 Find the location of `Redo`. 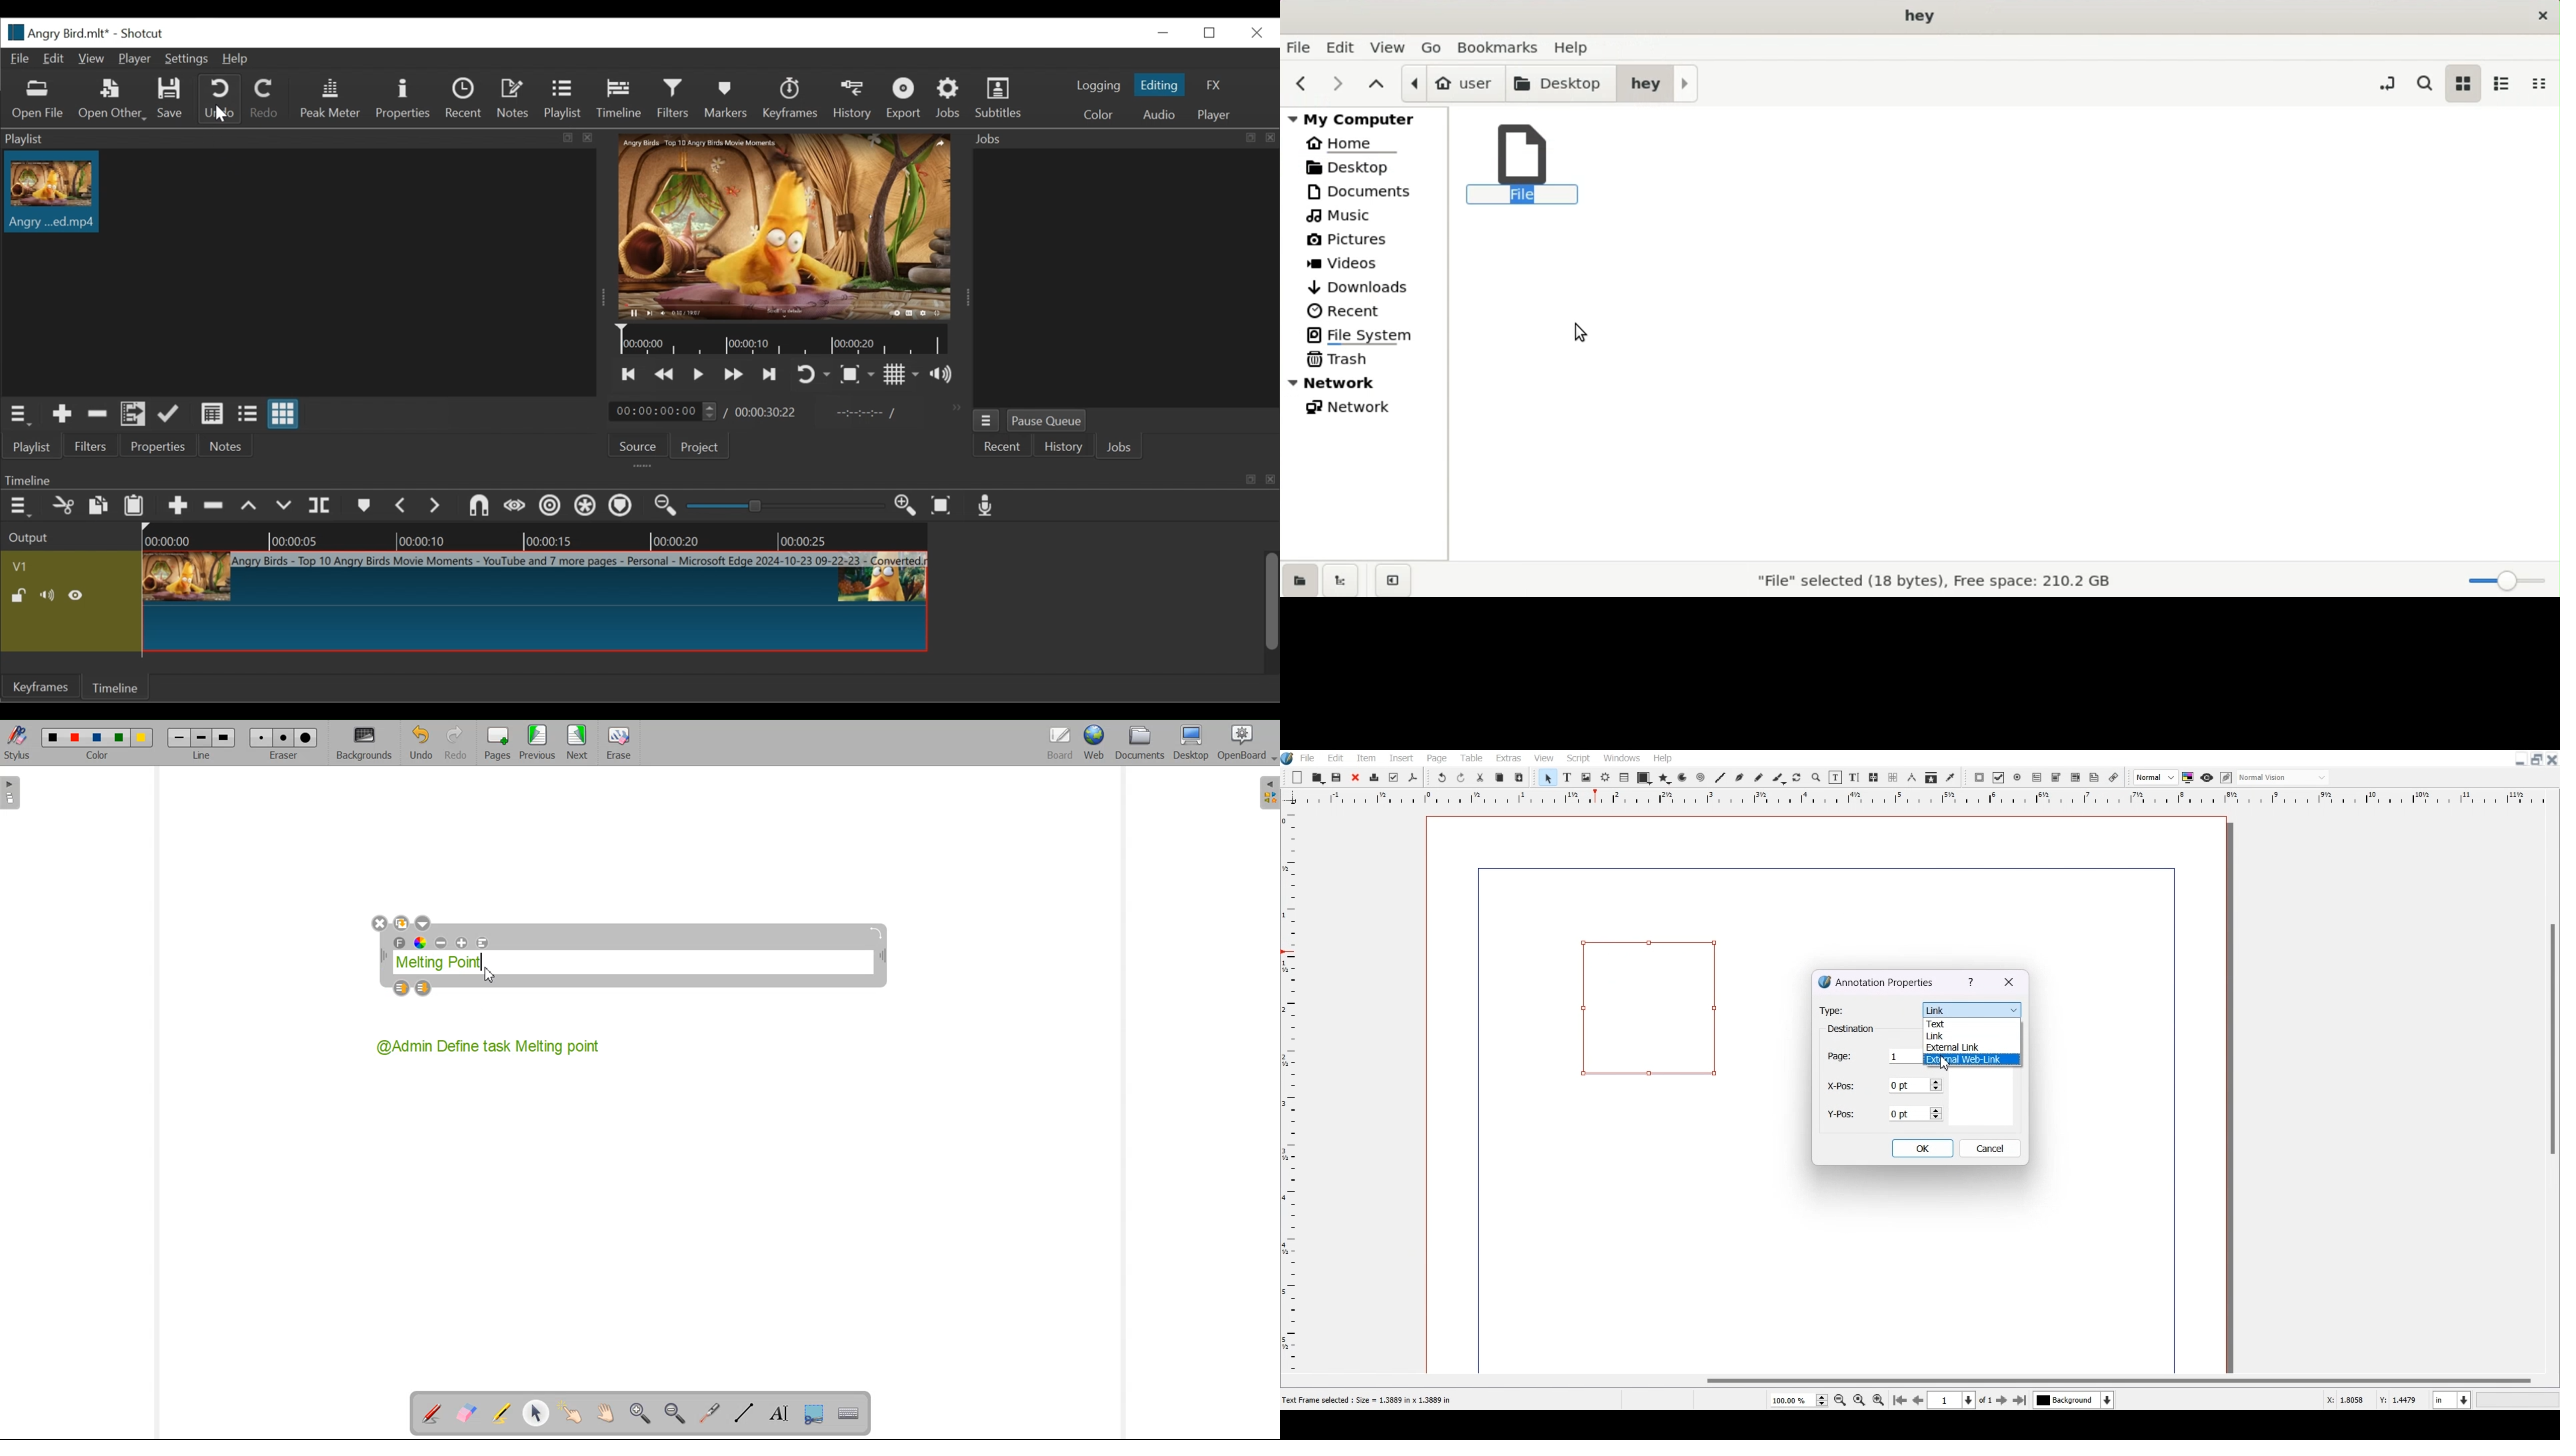

Redo is located at coordinates (1462, 778).